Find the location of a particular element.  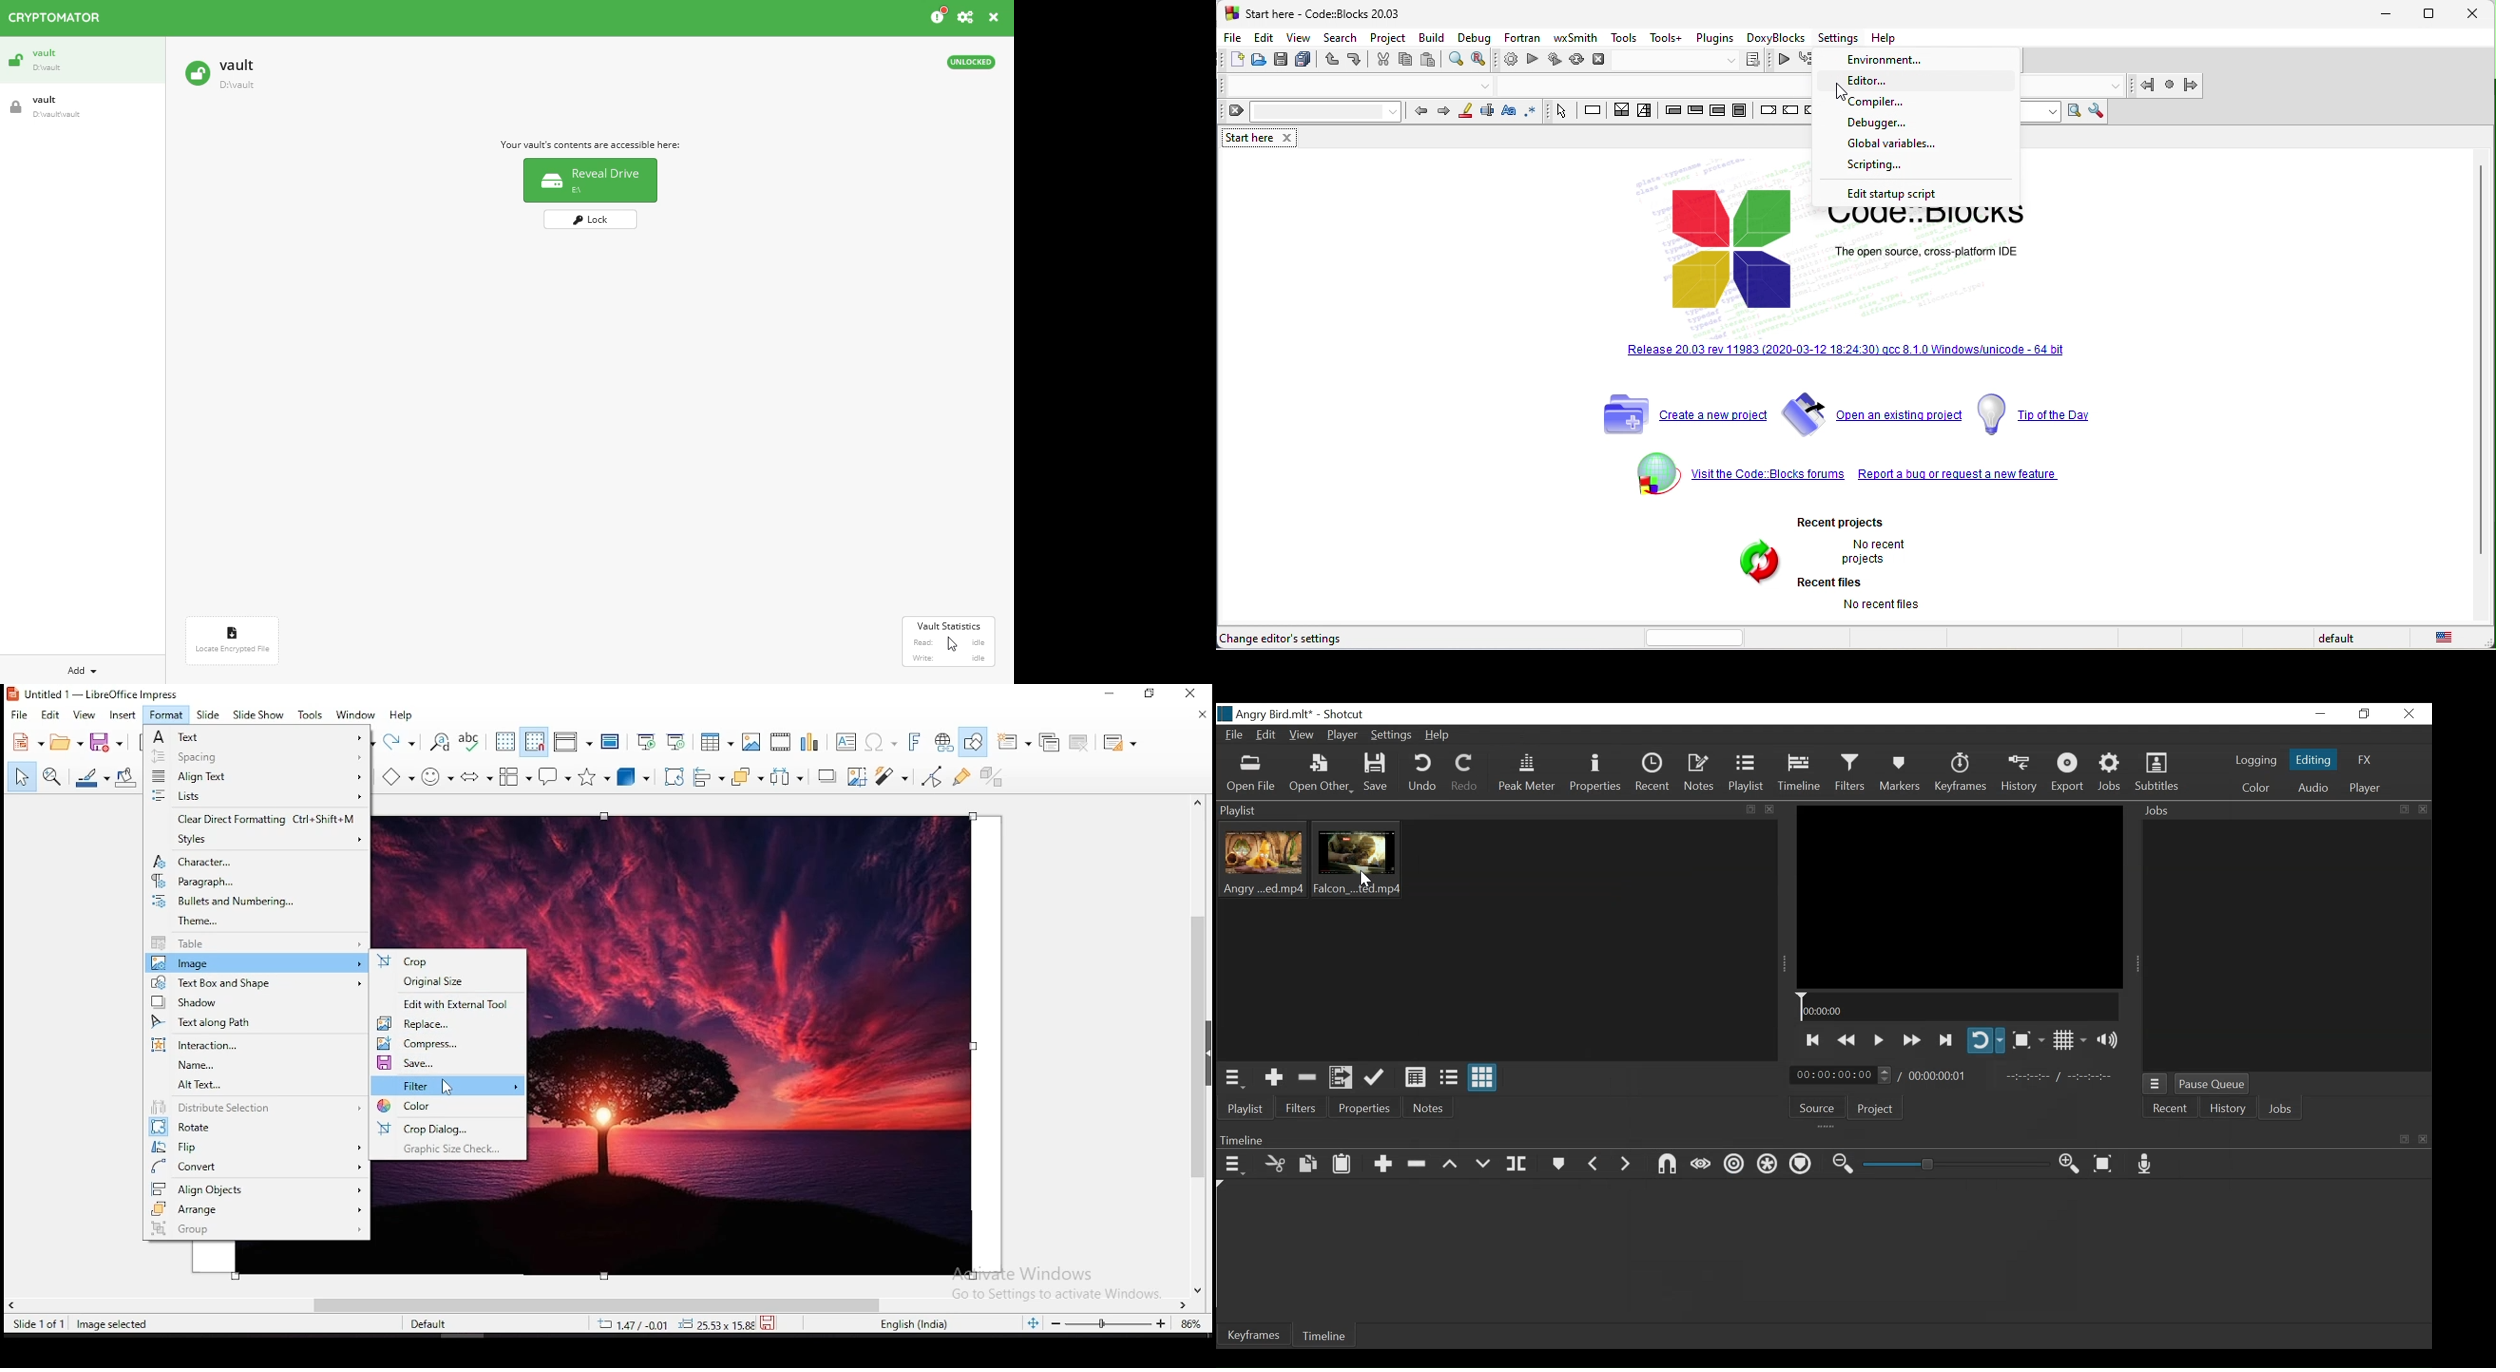

vault unlocked is located at coordinates (219, 74).